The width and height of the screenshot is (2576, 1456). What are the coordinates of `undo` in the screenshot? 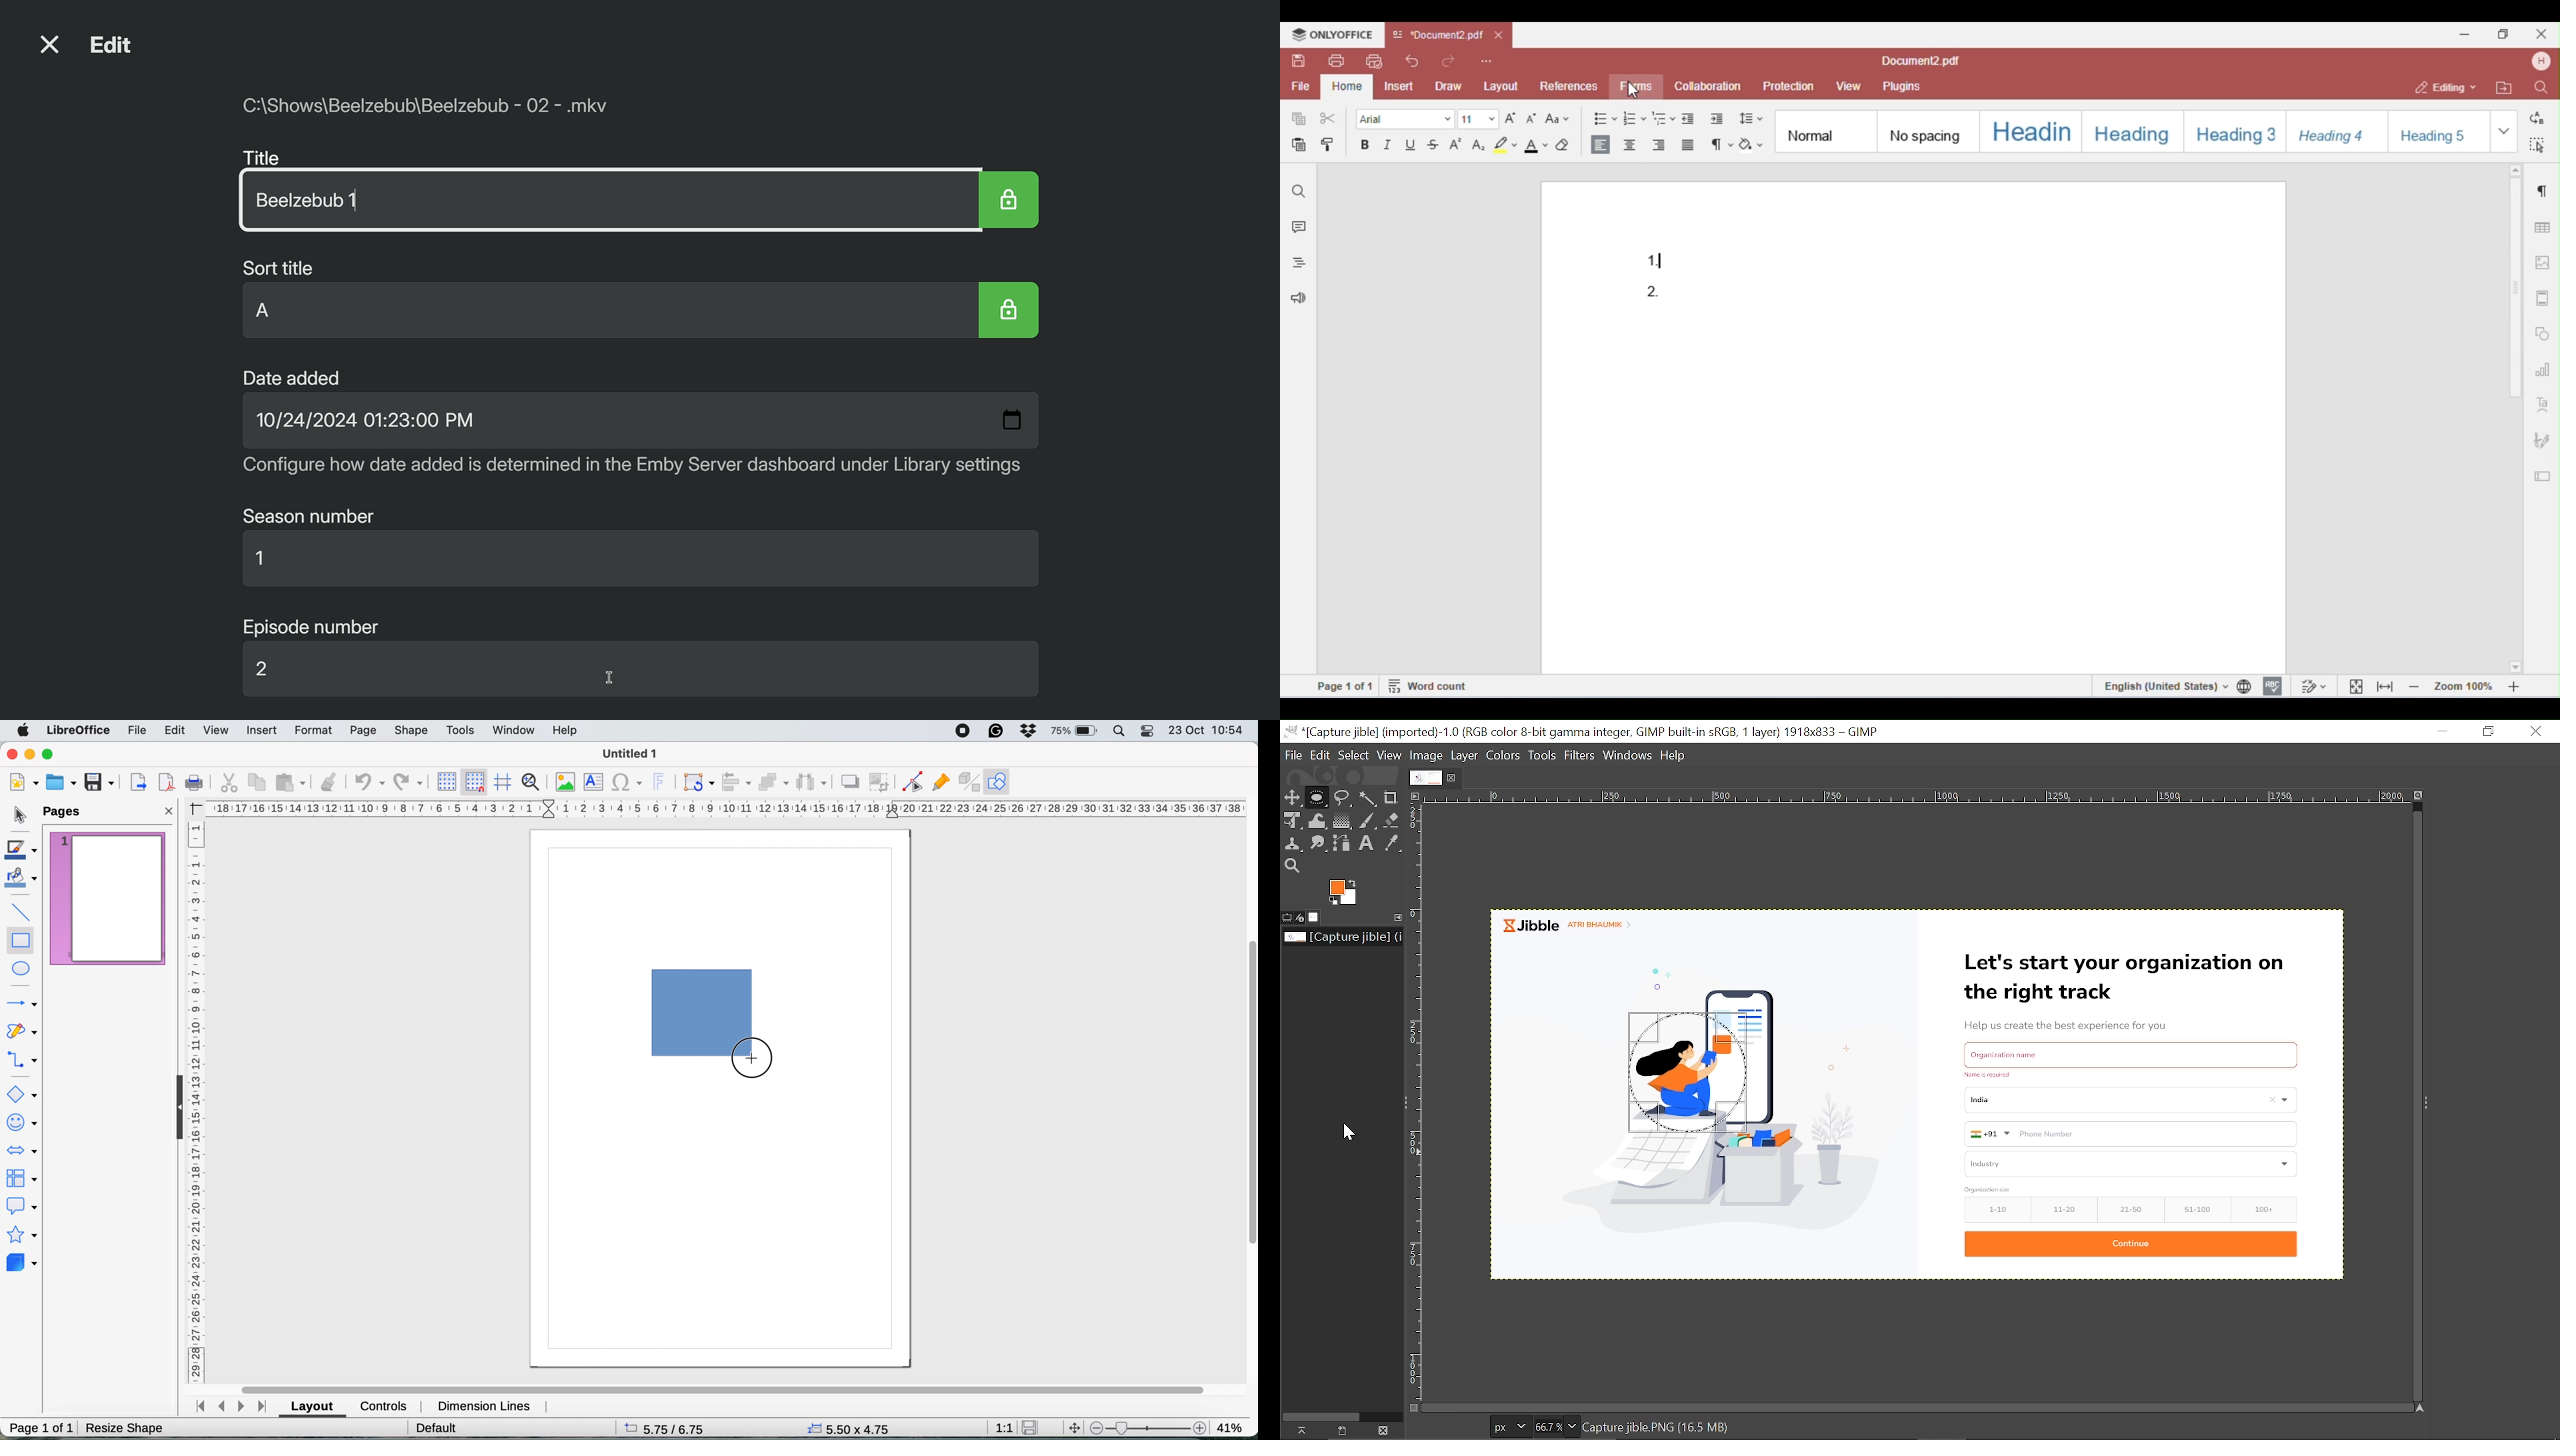 It's located at (368, 783).